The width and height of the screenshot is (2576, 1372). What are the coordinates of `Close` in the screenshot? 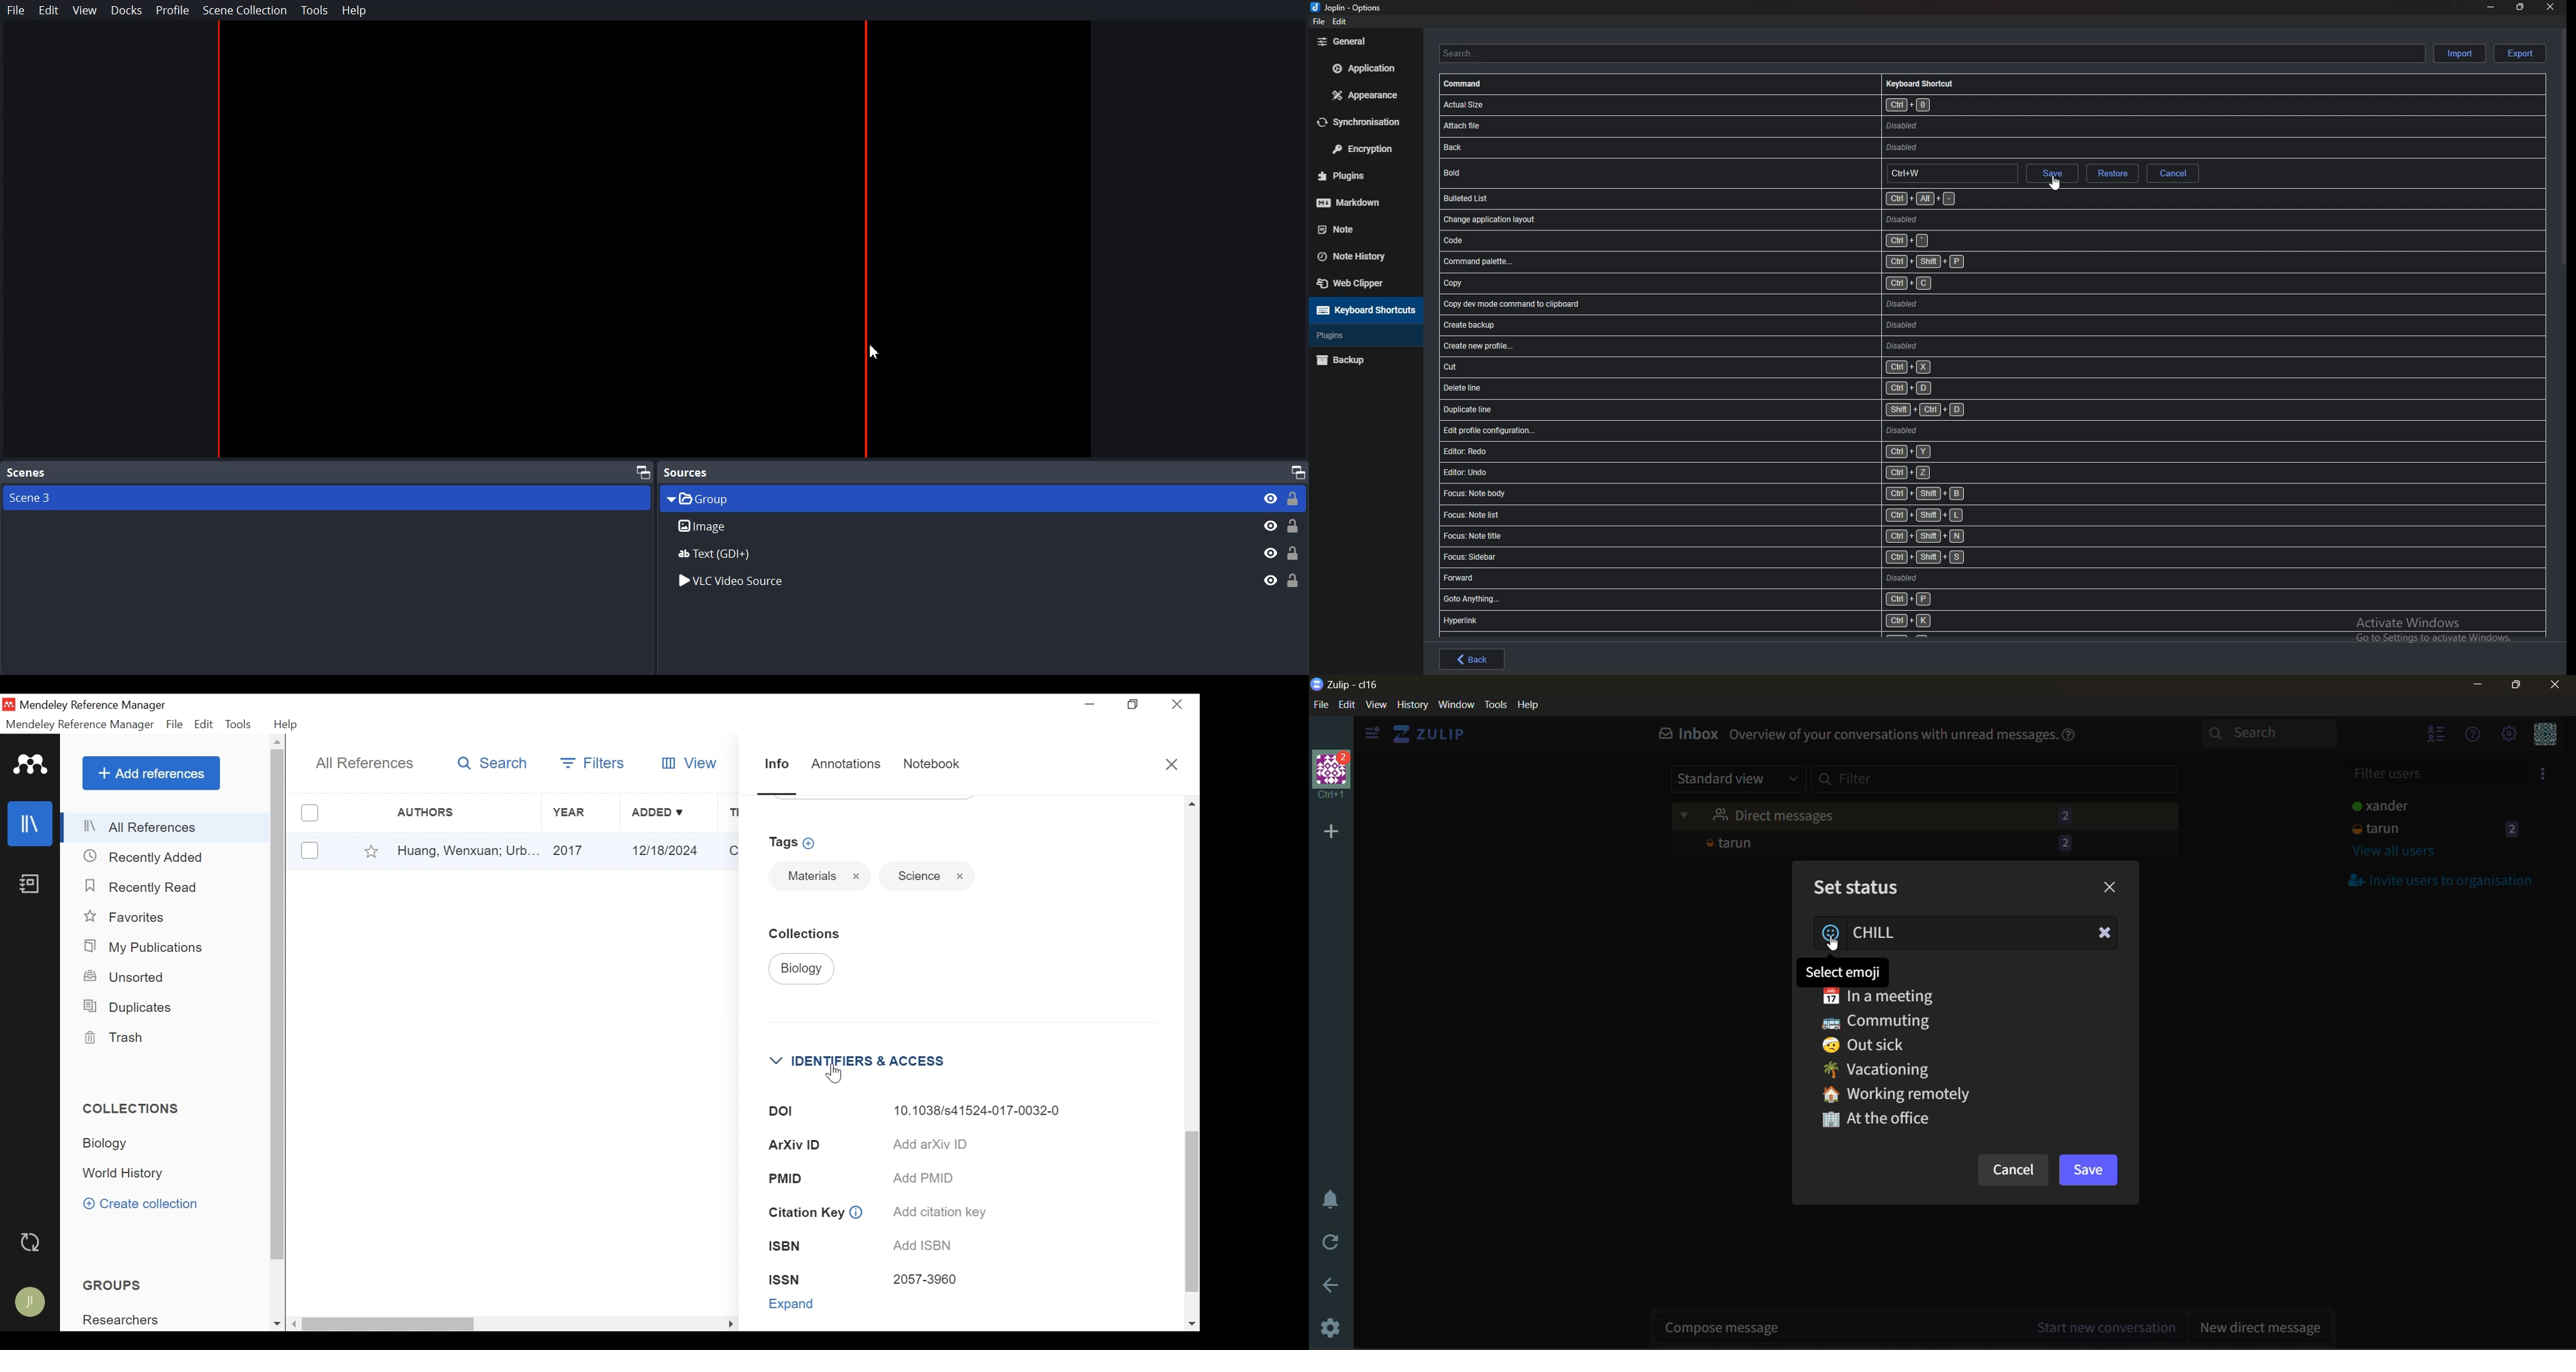 It's located at (857, 876).